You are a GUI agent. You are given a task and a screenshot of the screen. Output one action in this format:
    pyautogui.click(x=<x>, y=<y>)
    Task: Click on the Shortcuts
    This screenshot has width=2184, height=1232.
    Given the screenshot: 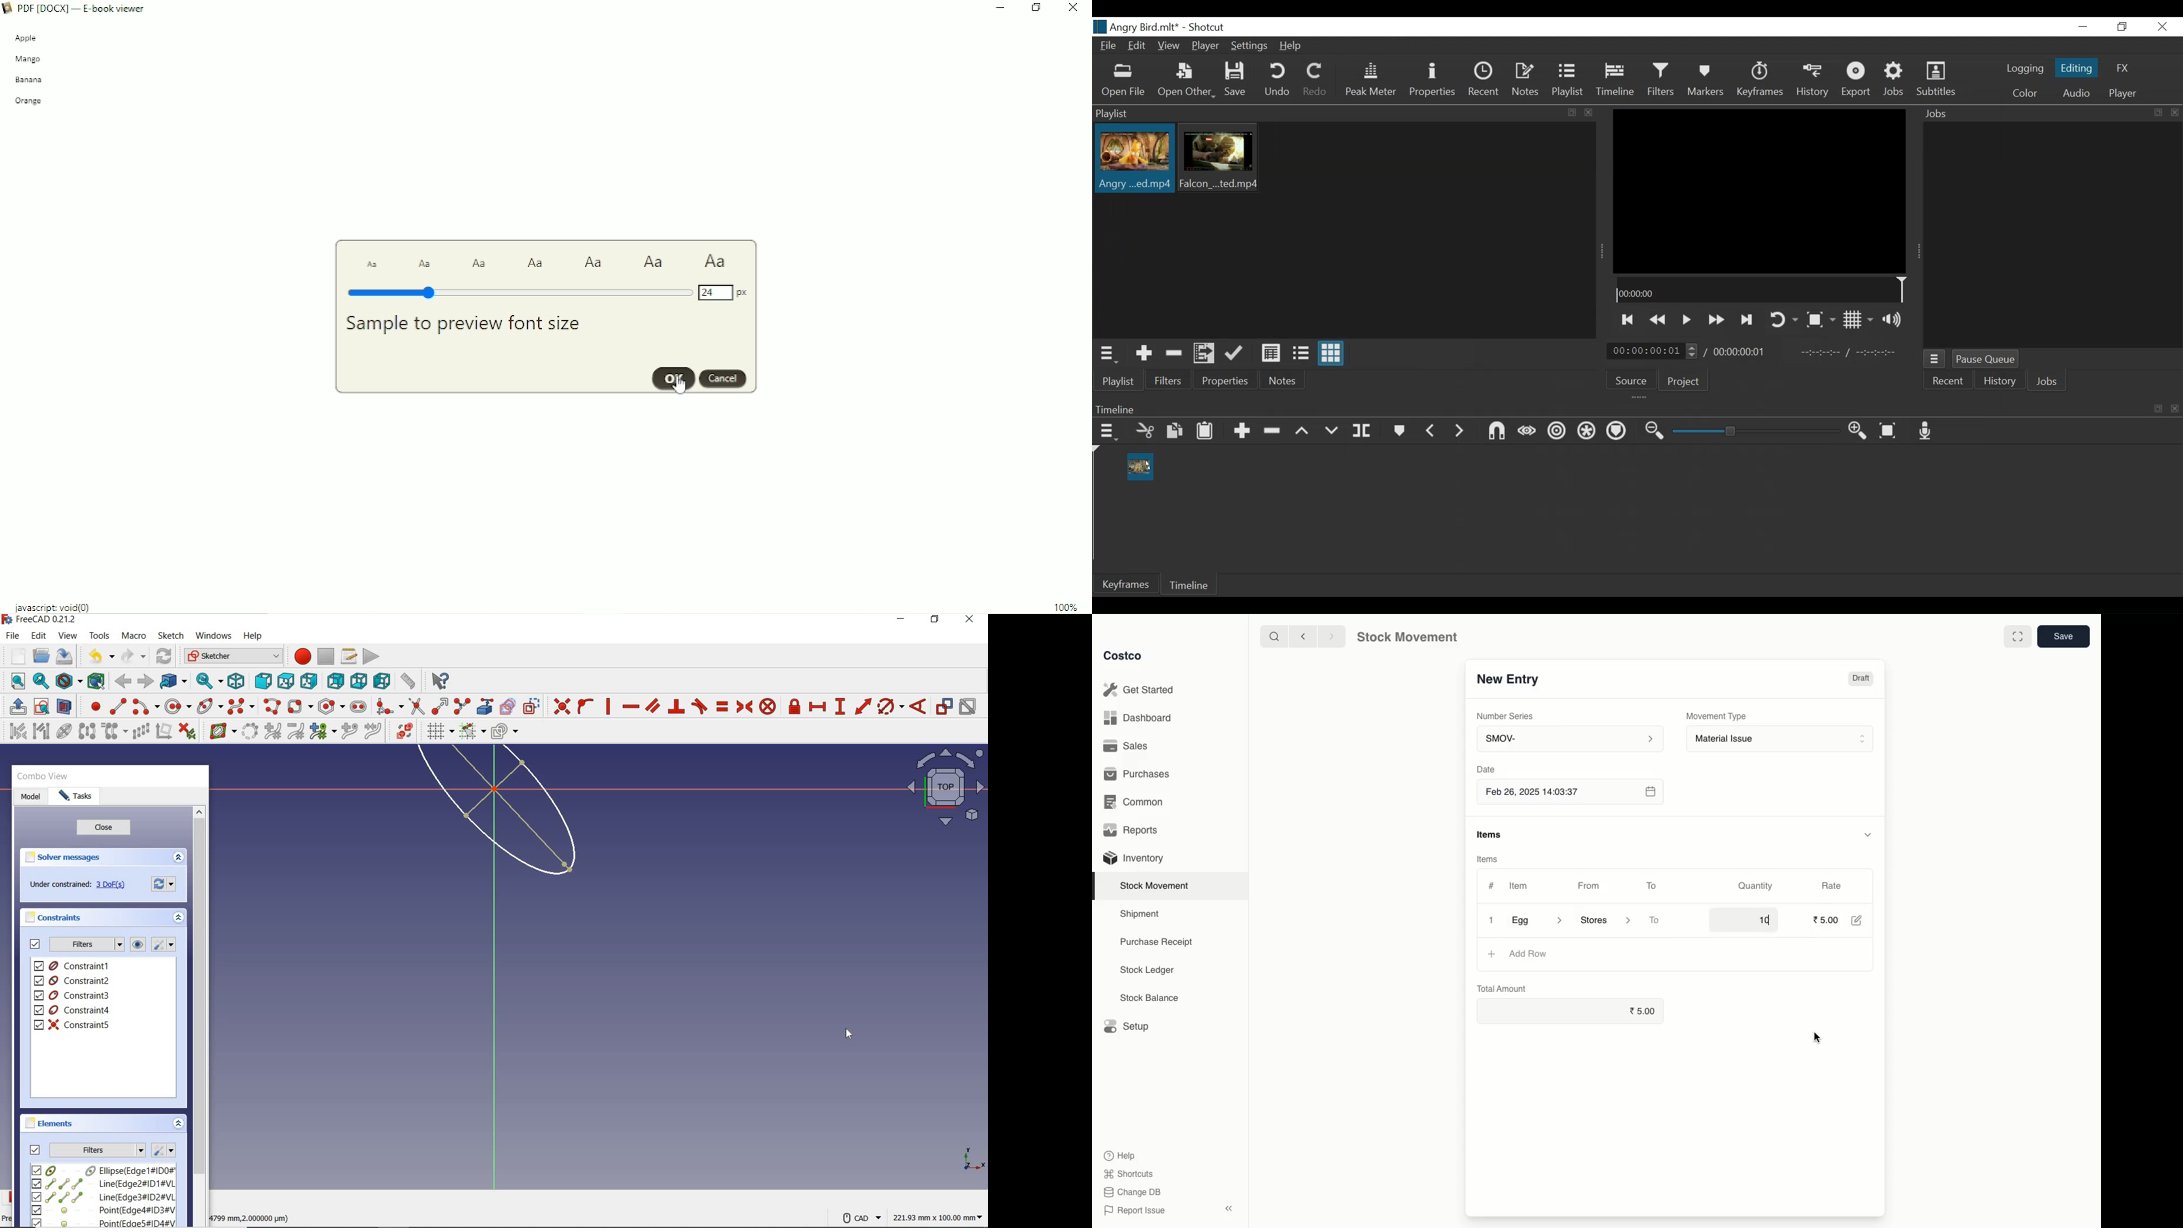 What is the action you would take?
    pyautogui.click(x=1128, y=1172)
    